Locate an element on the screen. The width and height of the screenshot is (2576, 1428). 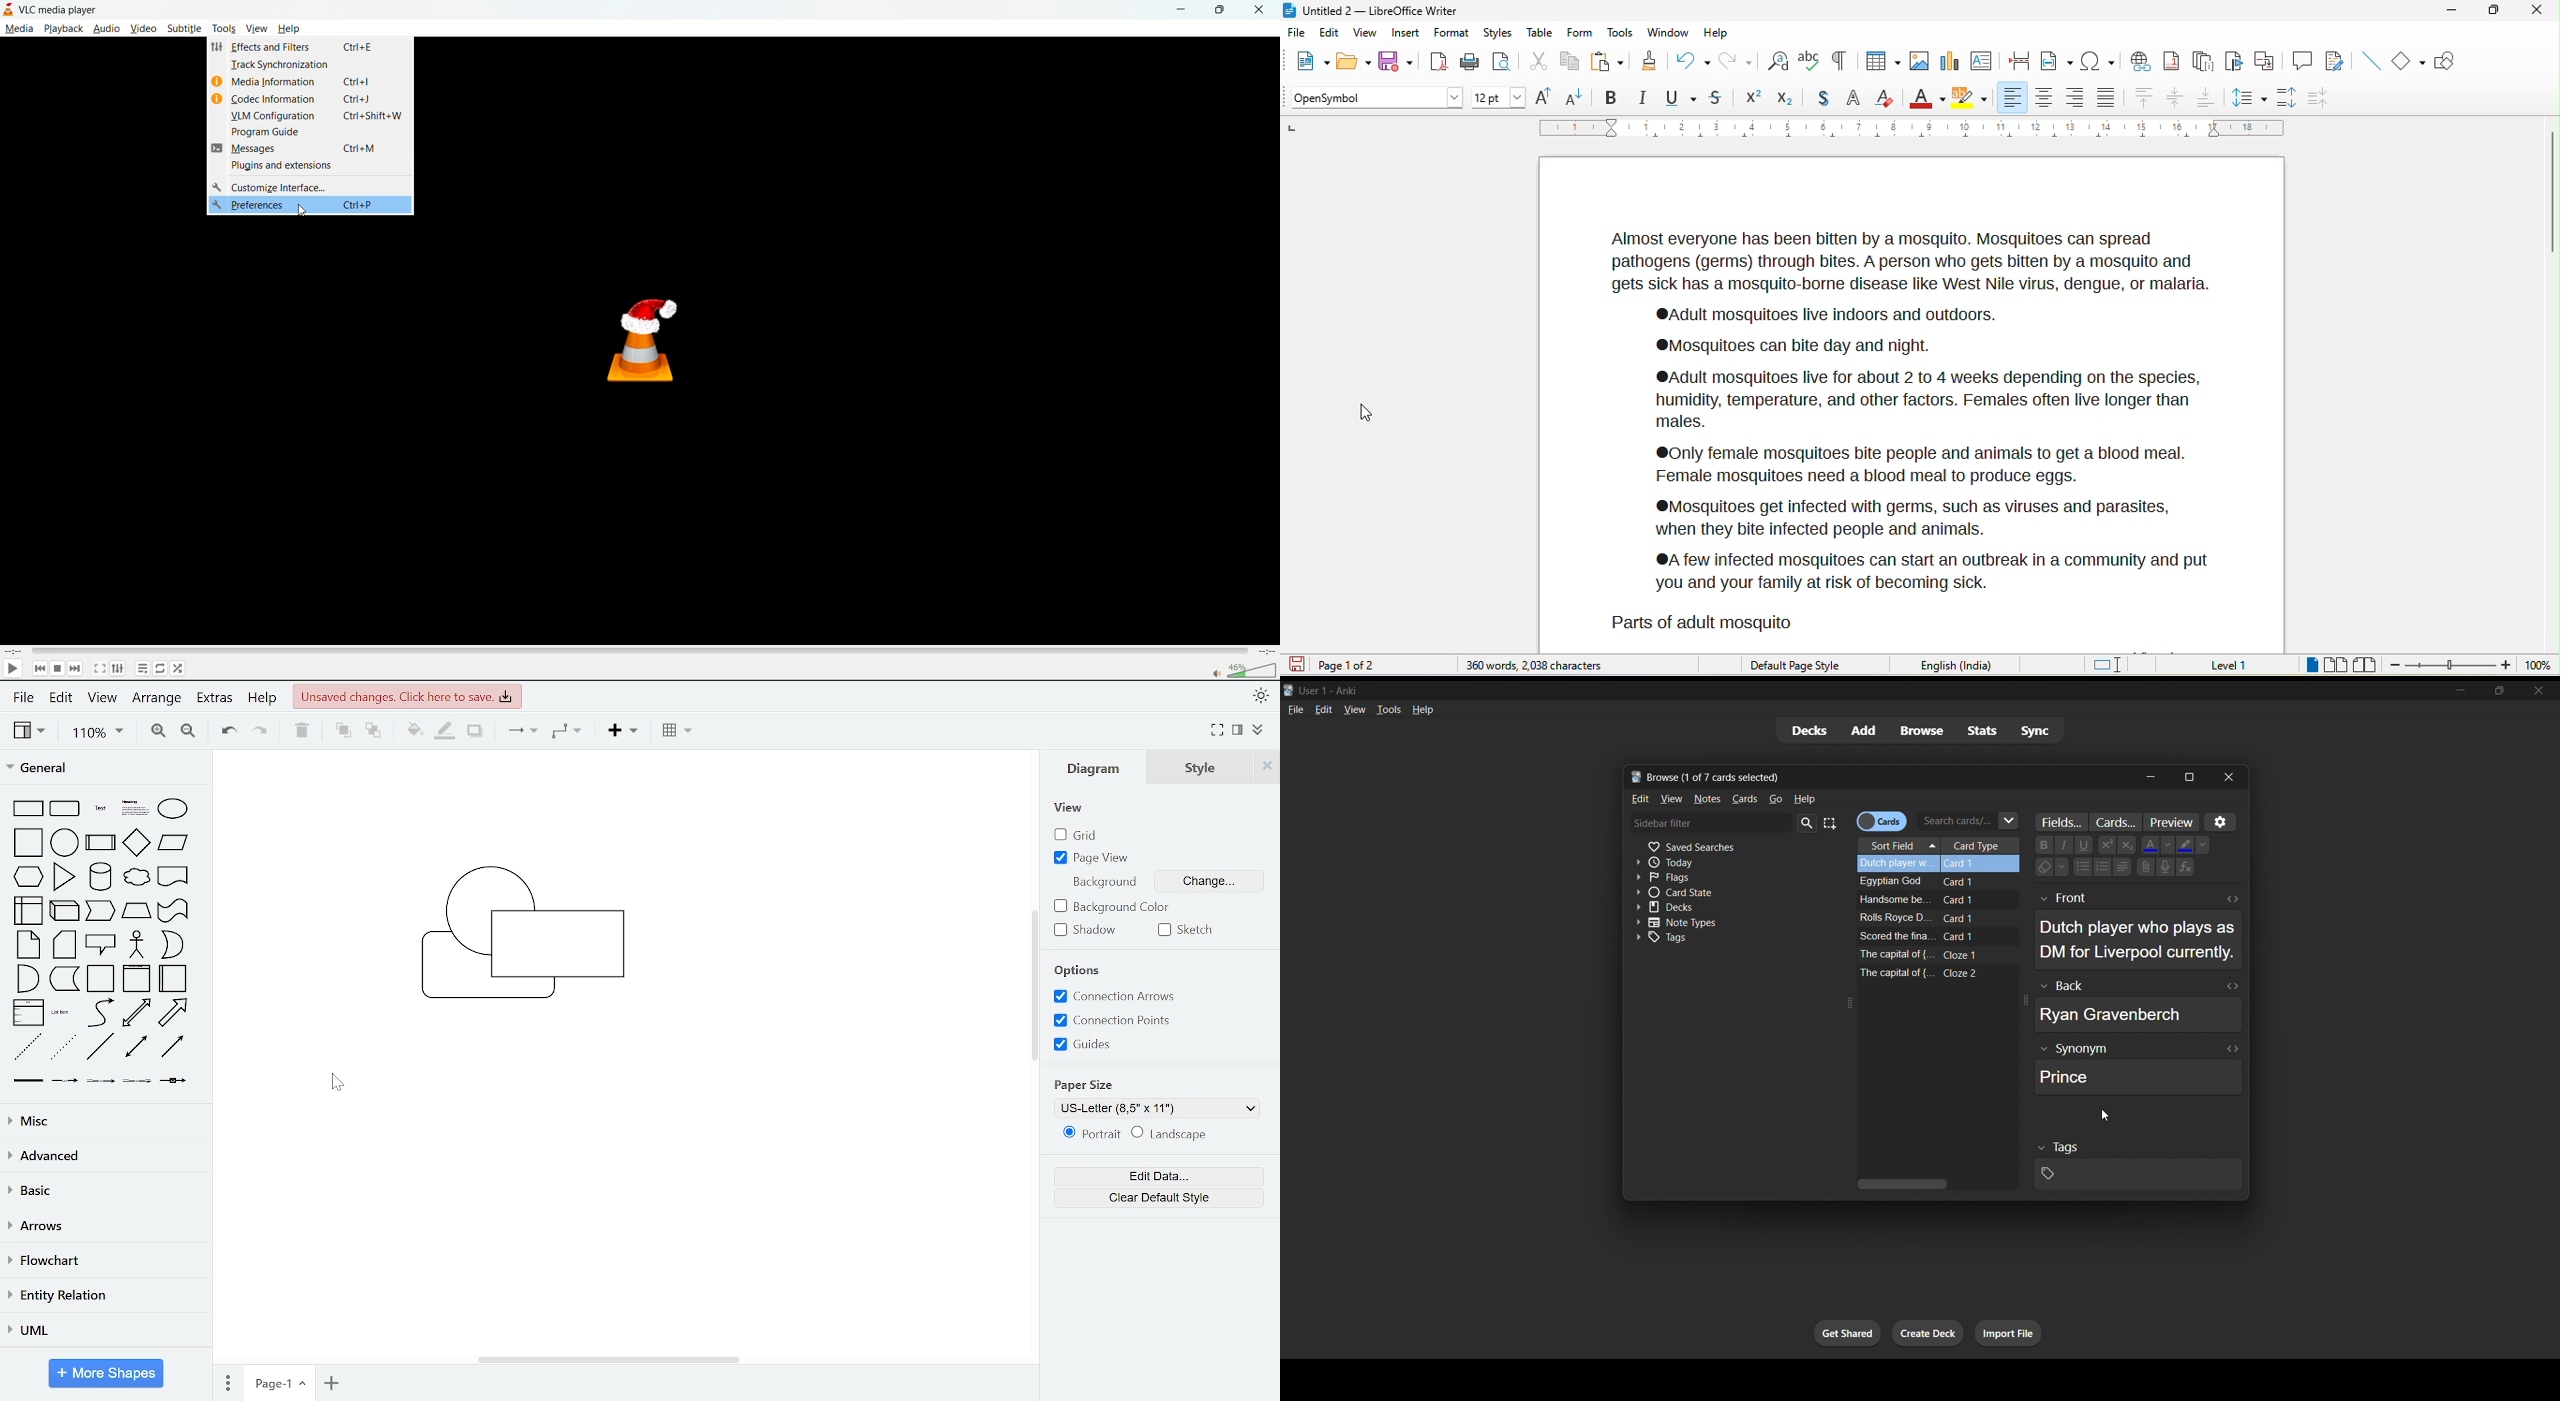
codec information is located at coordinates (275, 99).